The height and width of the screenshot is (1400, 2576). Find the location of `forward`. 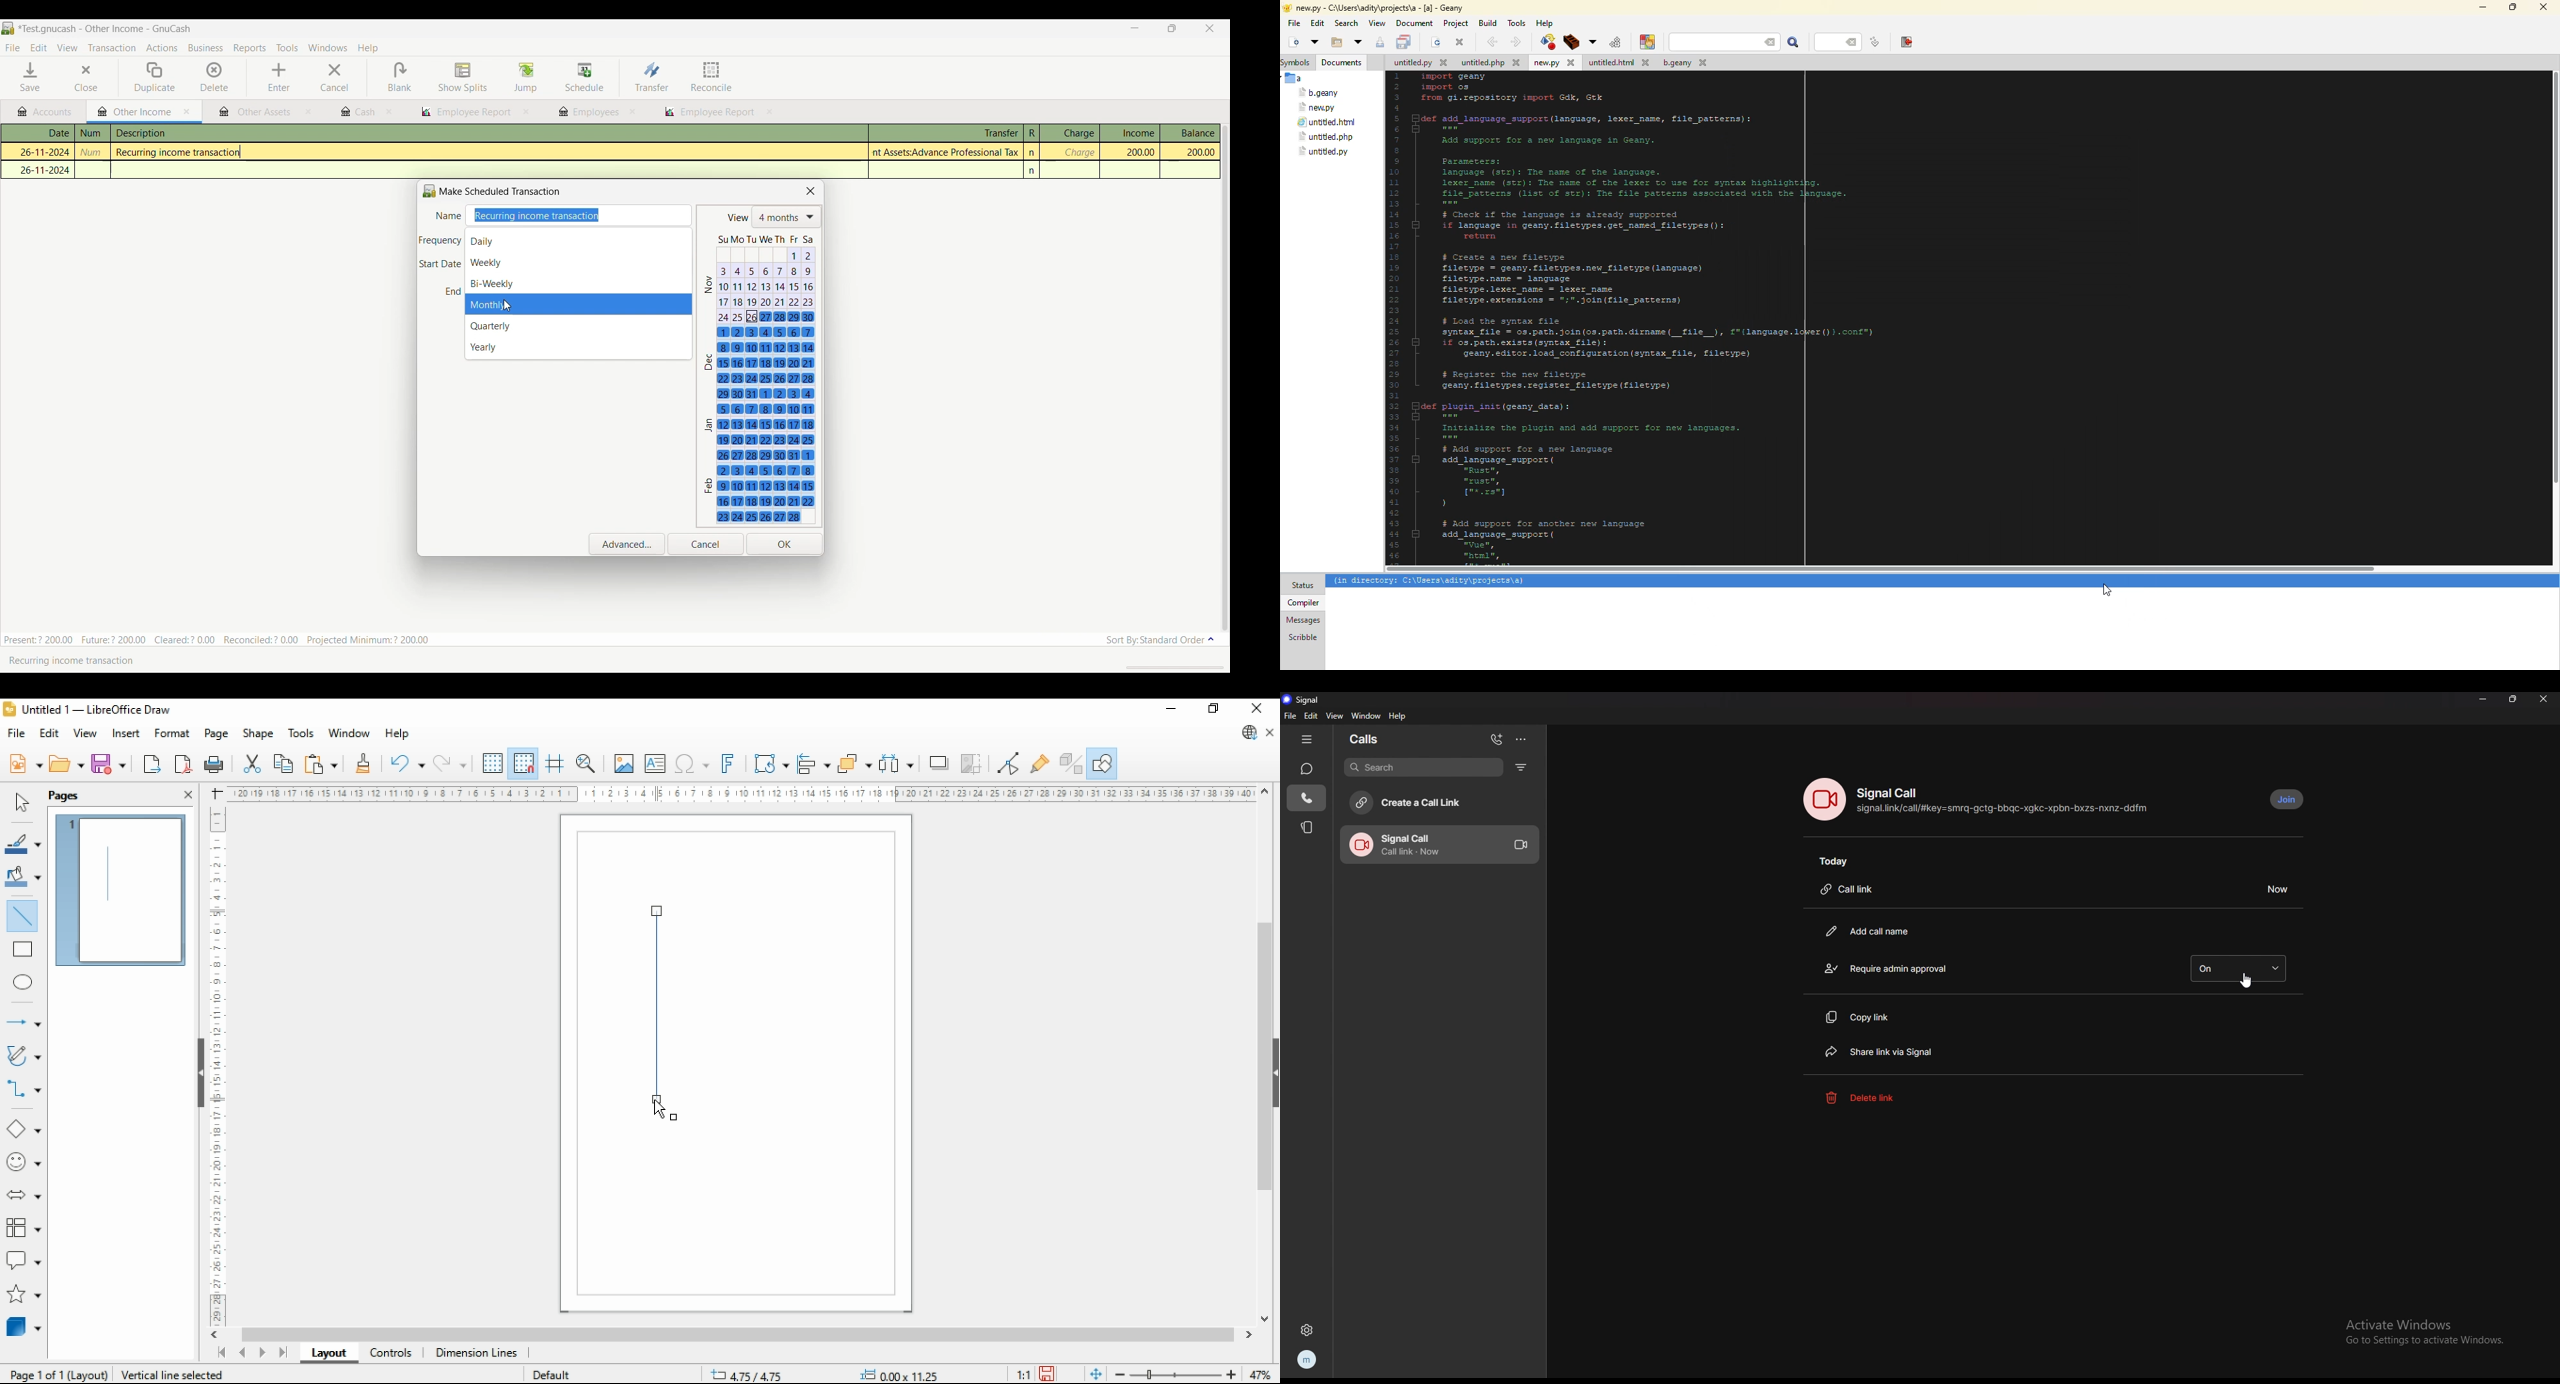

forward is located at coordinates (1514, 42).